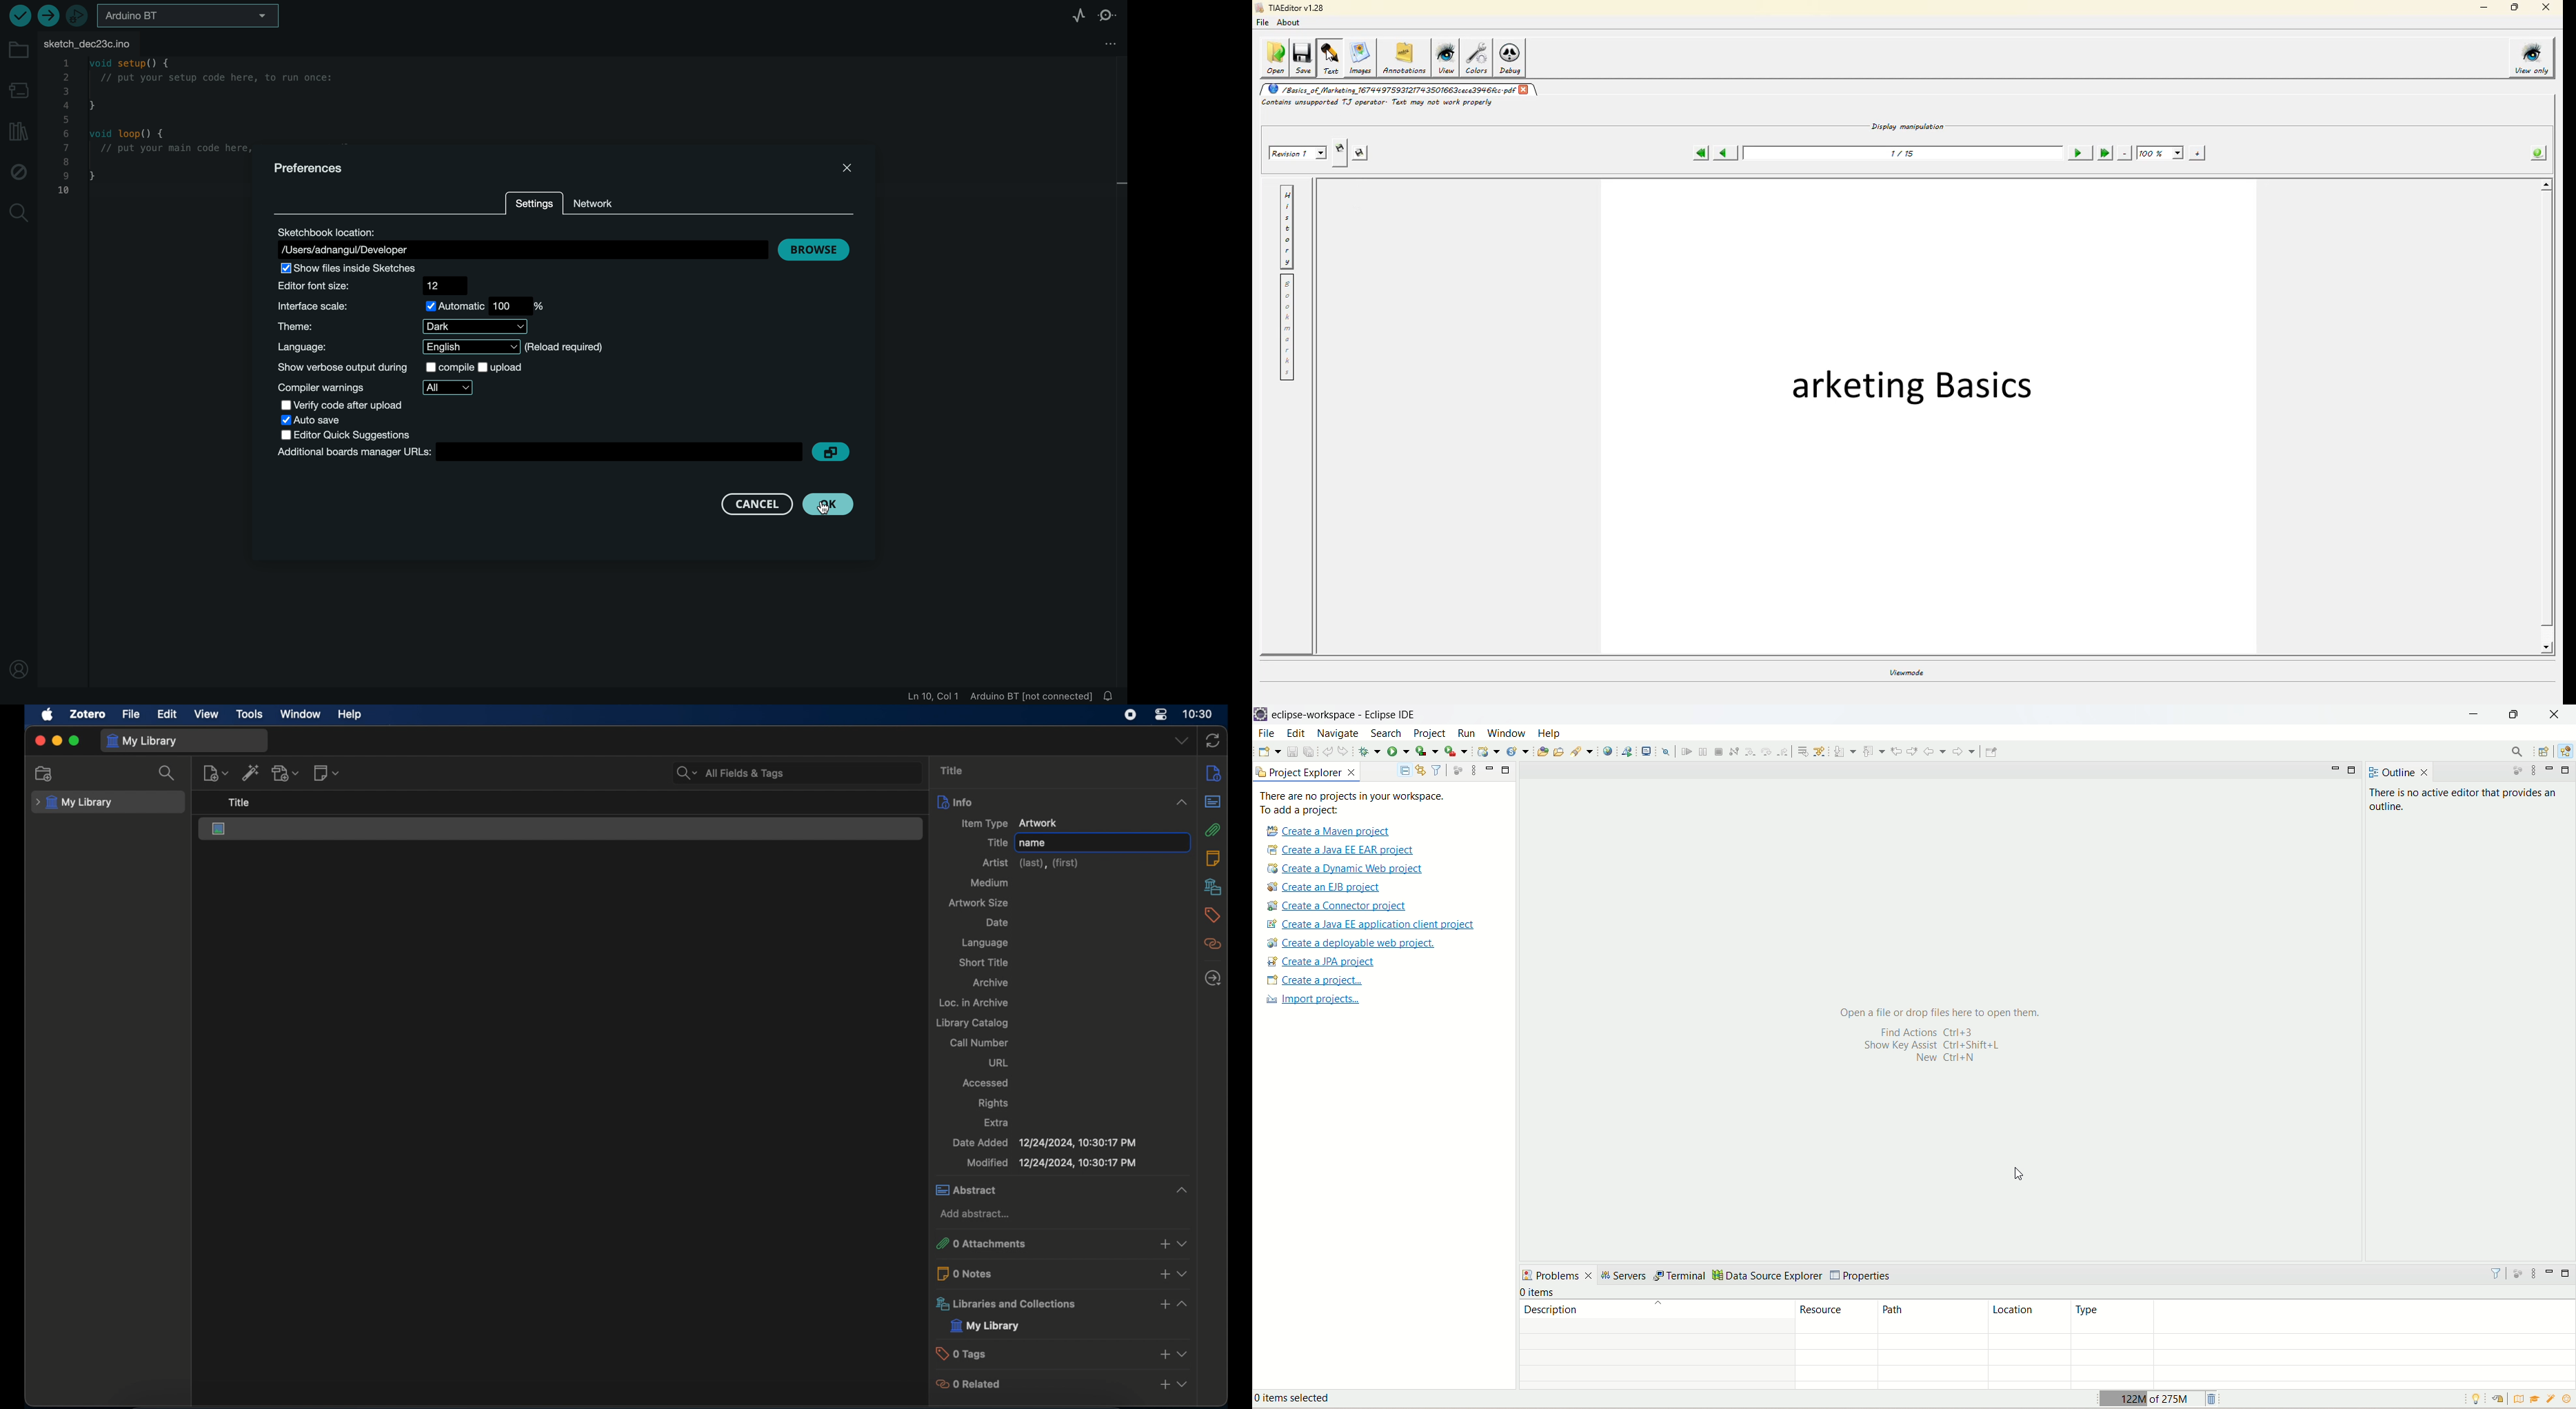  Describe the element at coordinates (1214, 830) in the screenshot. I see `attachments` at that location.